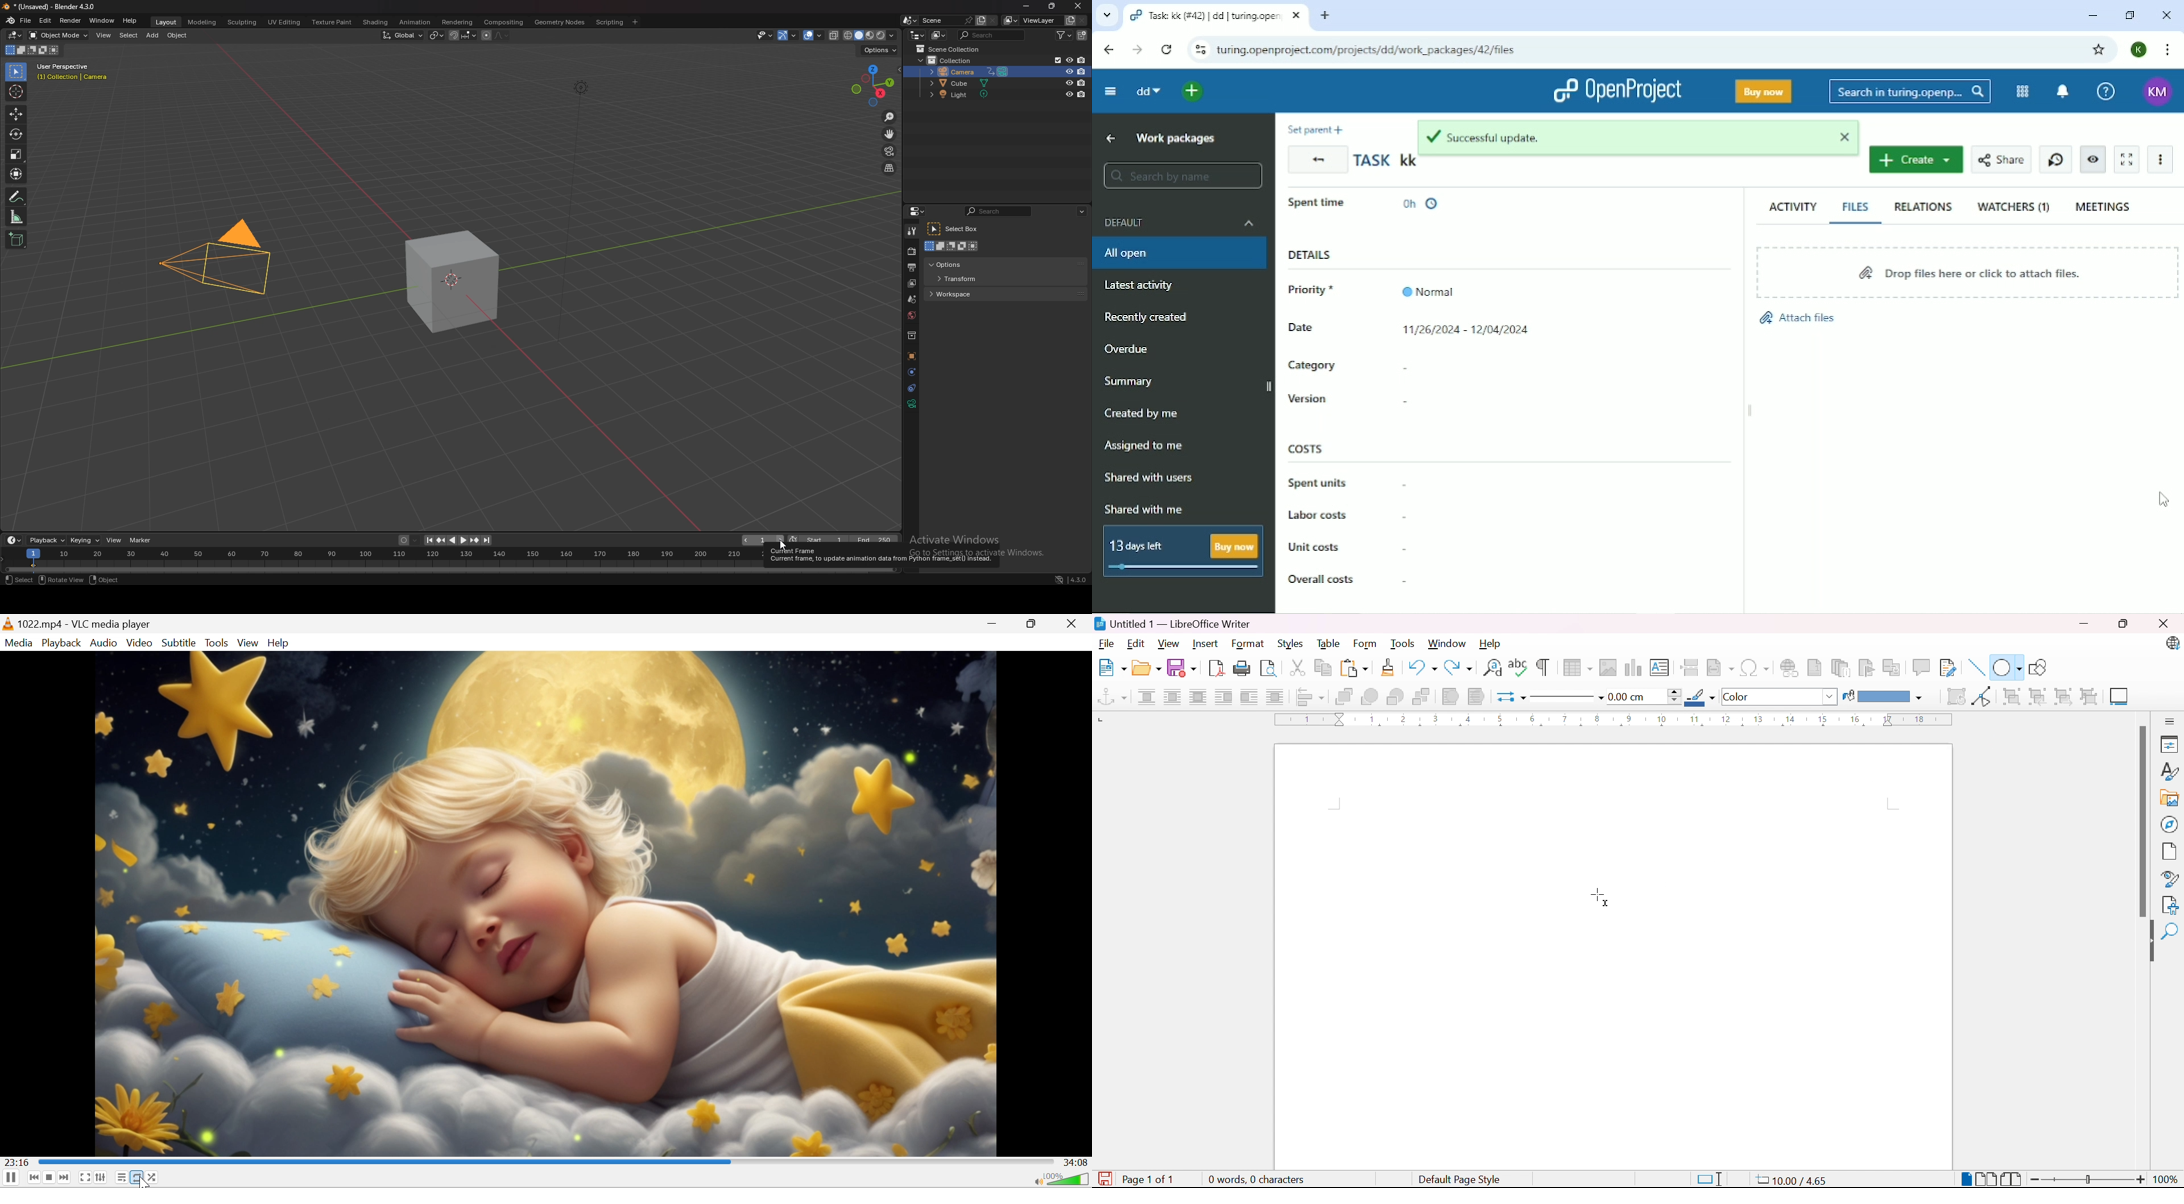 The height and width of the screenshot is (1204, 2184). Describe the element at coordinates (991, 35) in the screenshot. I see `search` at that location.